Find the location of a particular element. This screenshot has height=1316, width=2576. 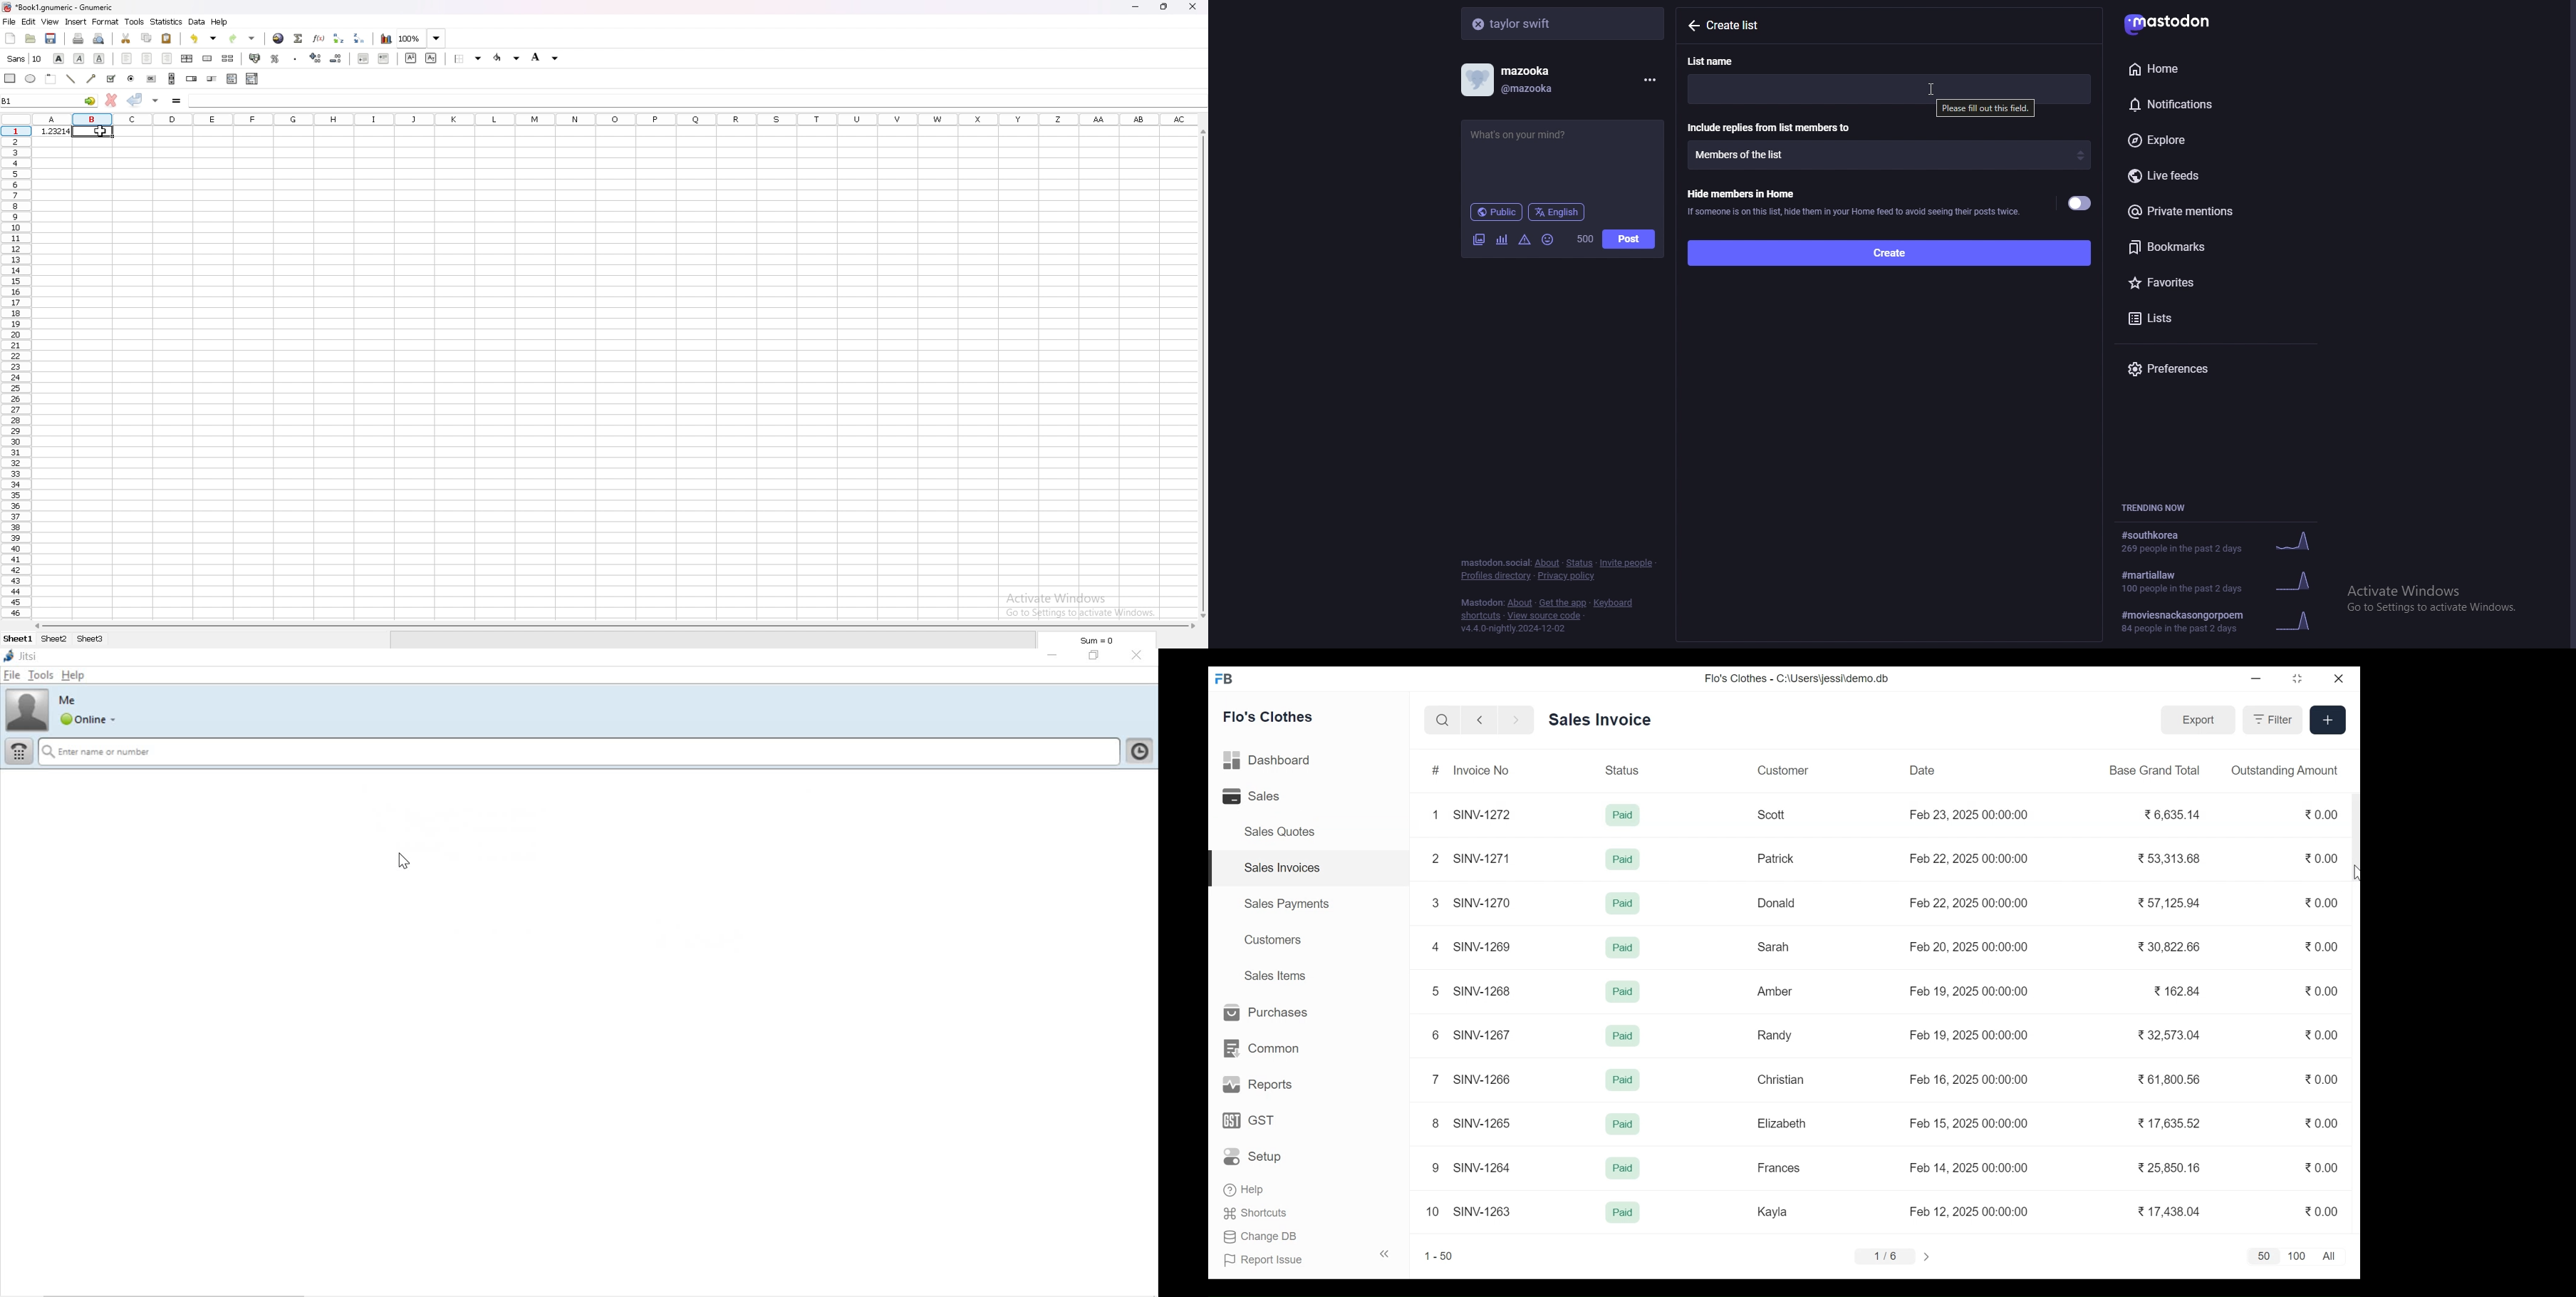

Go Back is located at coordinates (1480, 721).